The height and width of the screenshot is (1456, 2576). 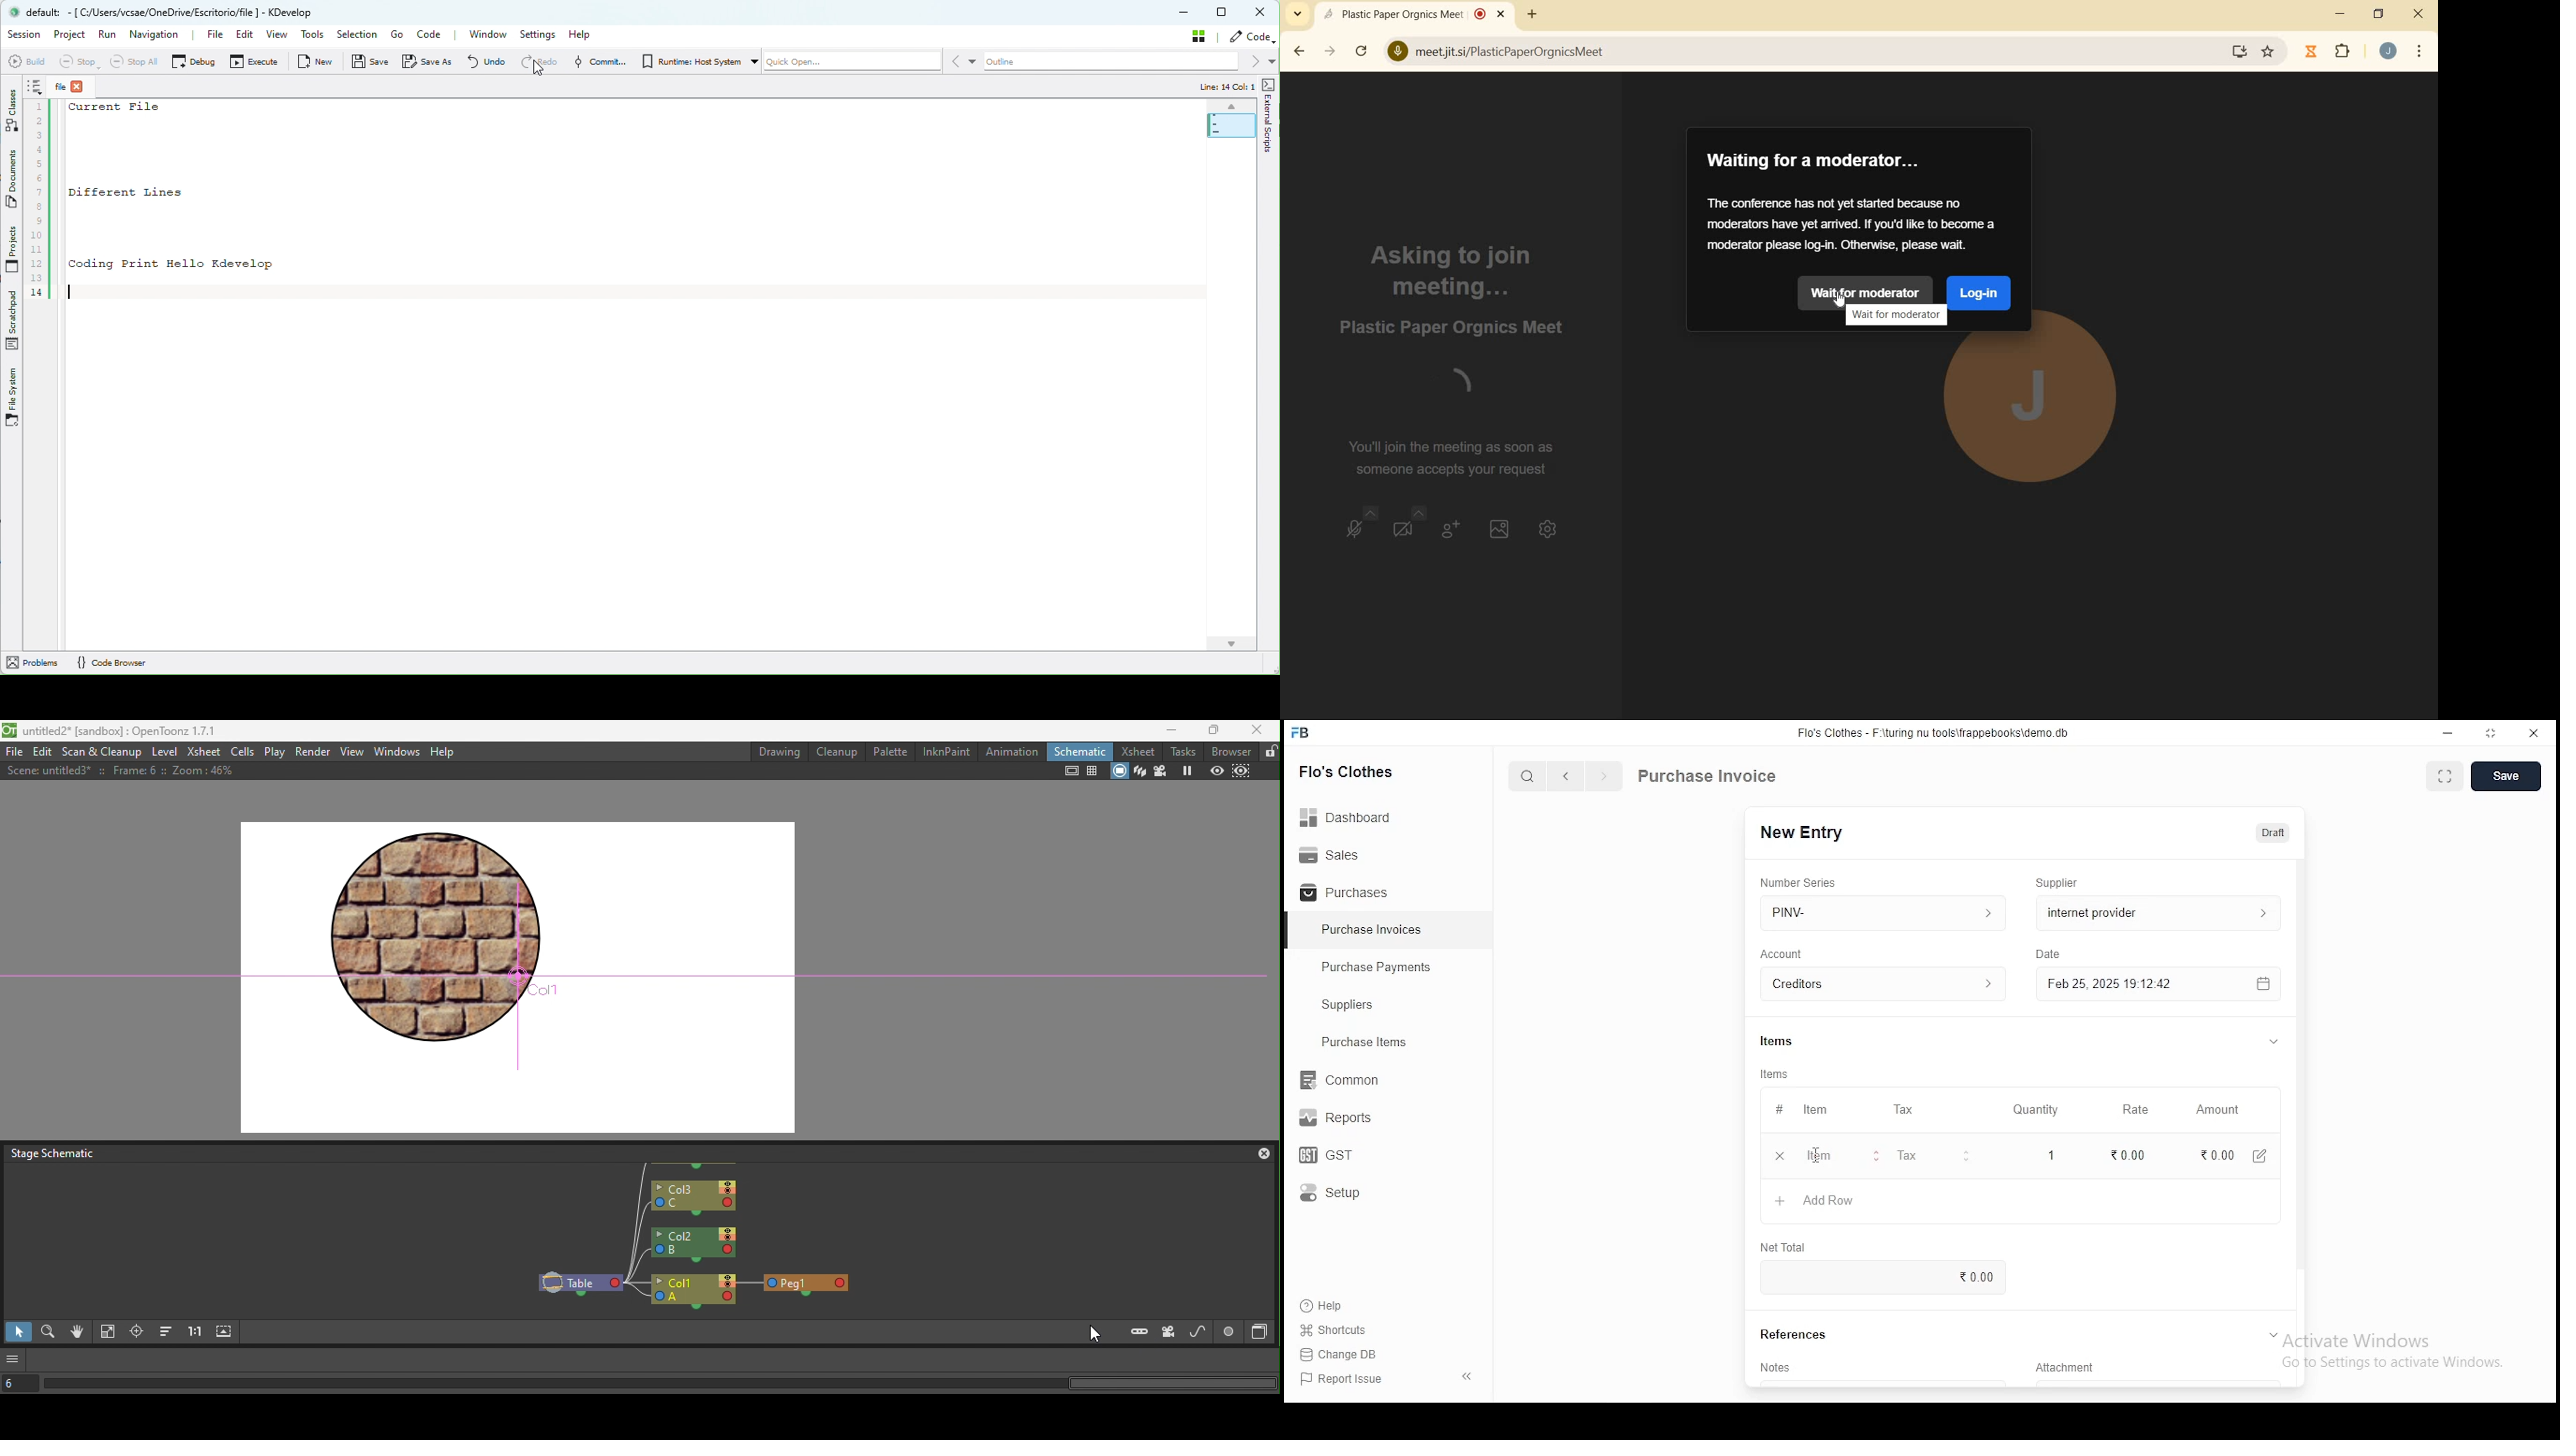 What do you see at coordinates (1341, 1330) in the screenshot?
I see `Shortcuts` at bounding box center [1341, 1330].